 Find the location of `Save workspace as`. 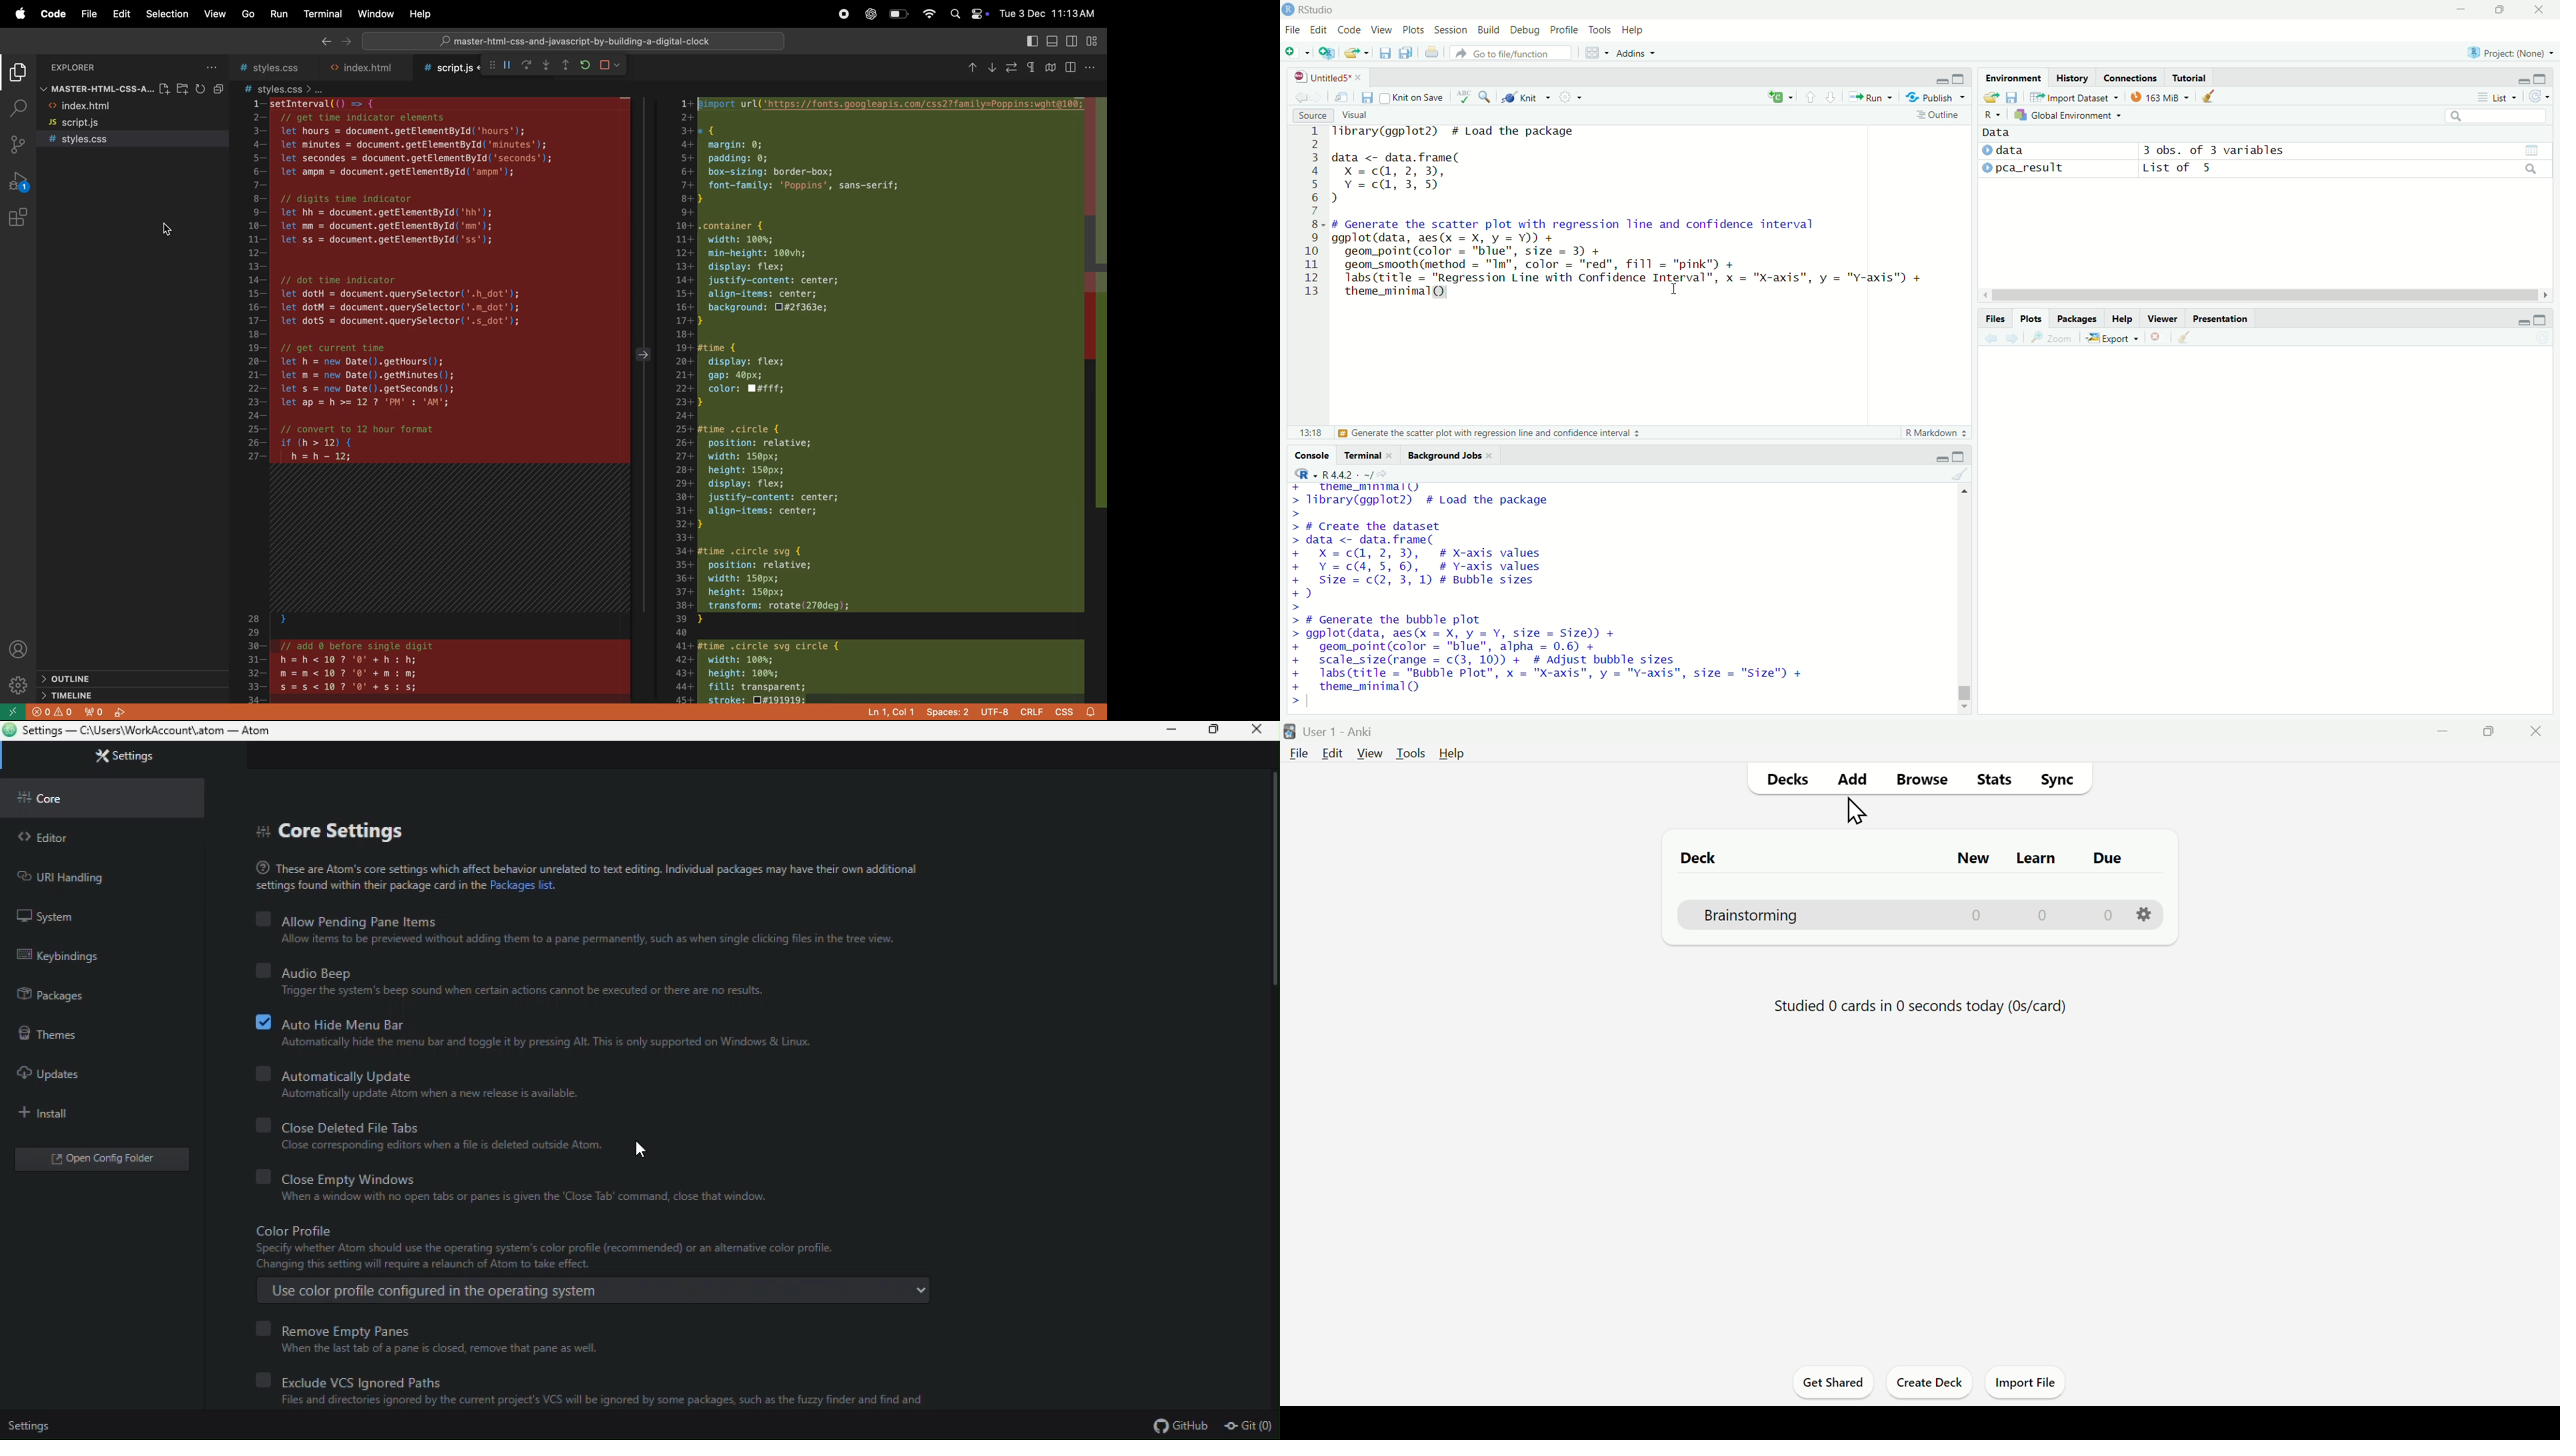

Save workspace as is located at coordinates (2011, 96).